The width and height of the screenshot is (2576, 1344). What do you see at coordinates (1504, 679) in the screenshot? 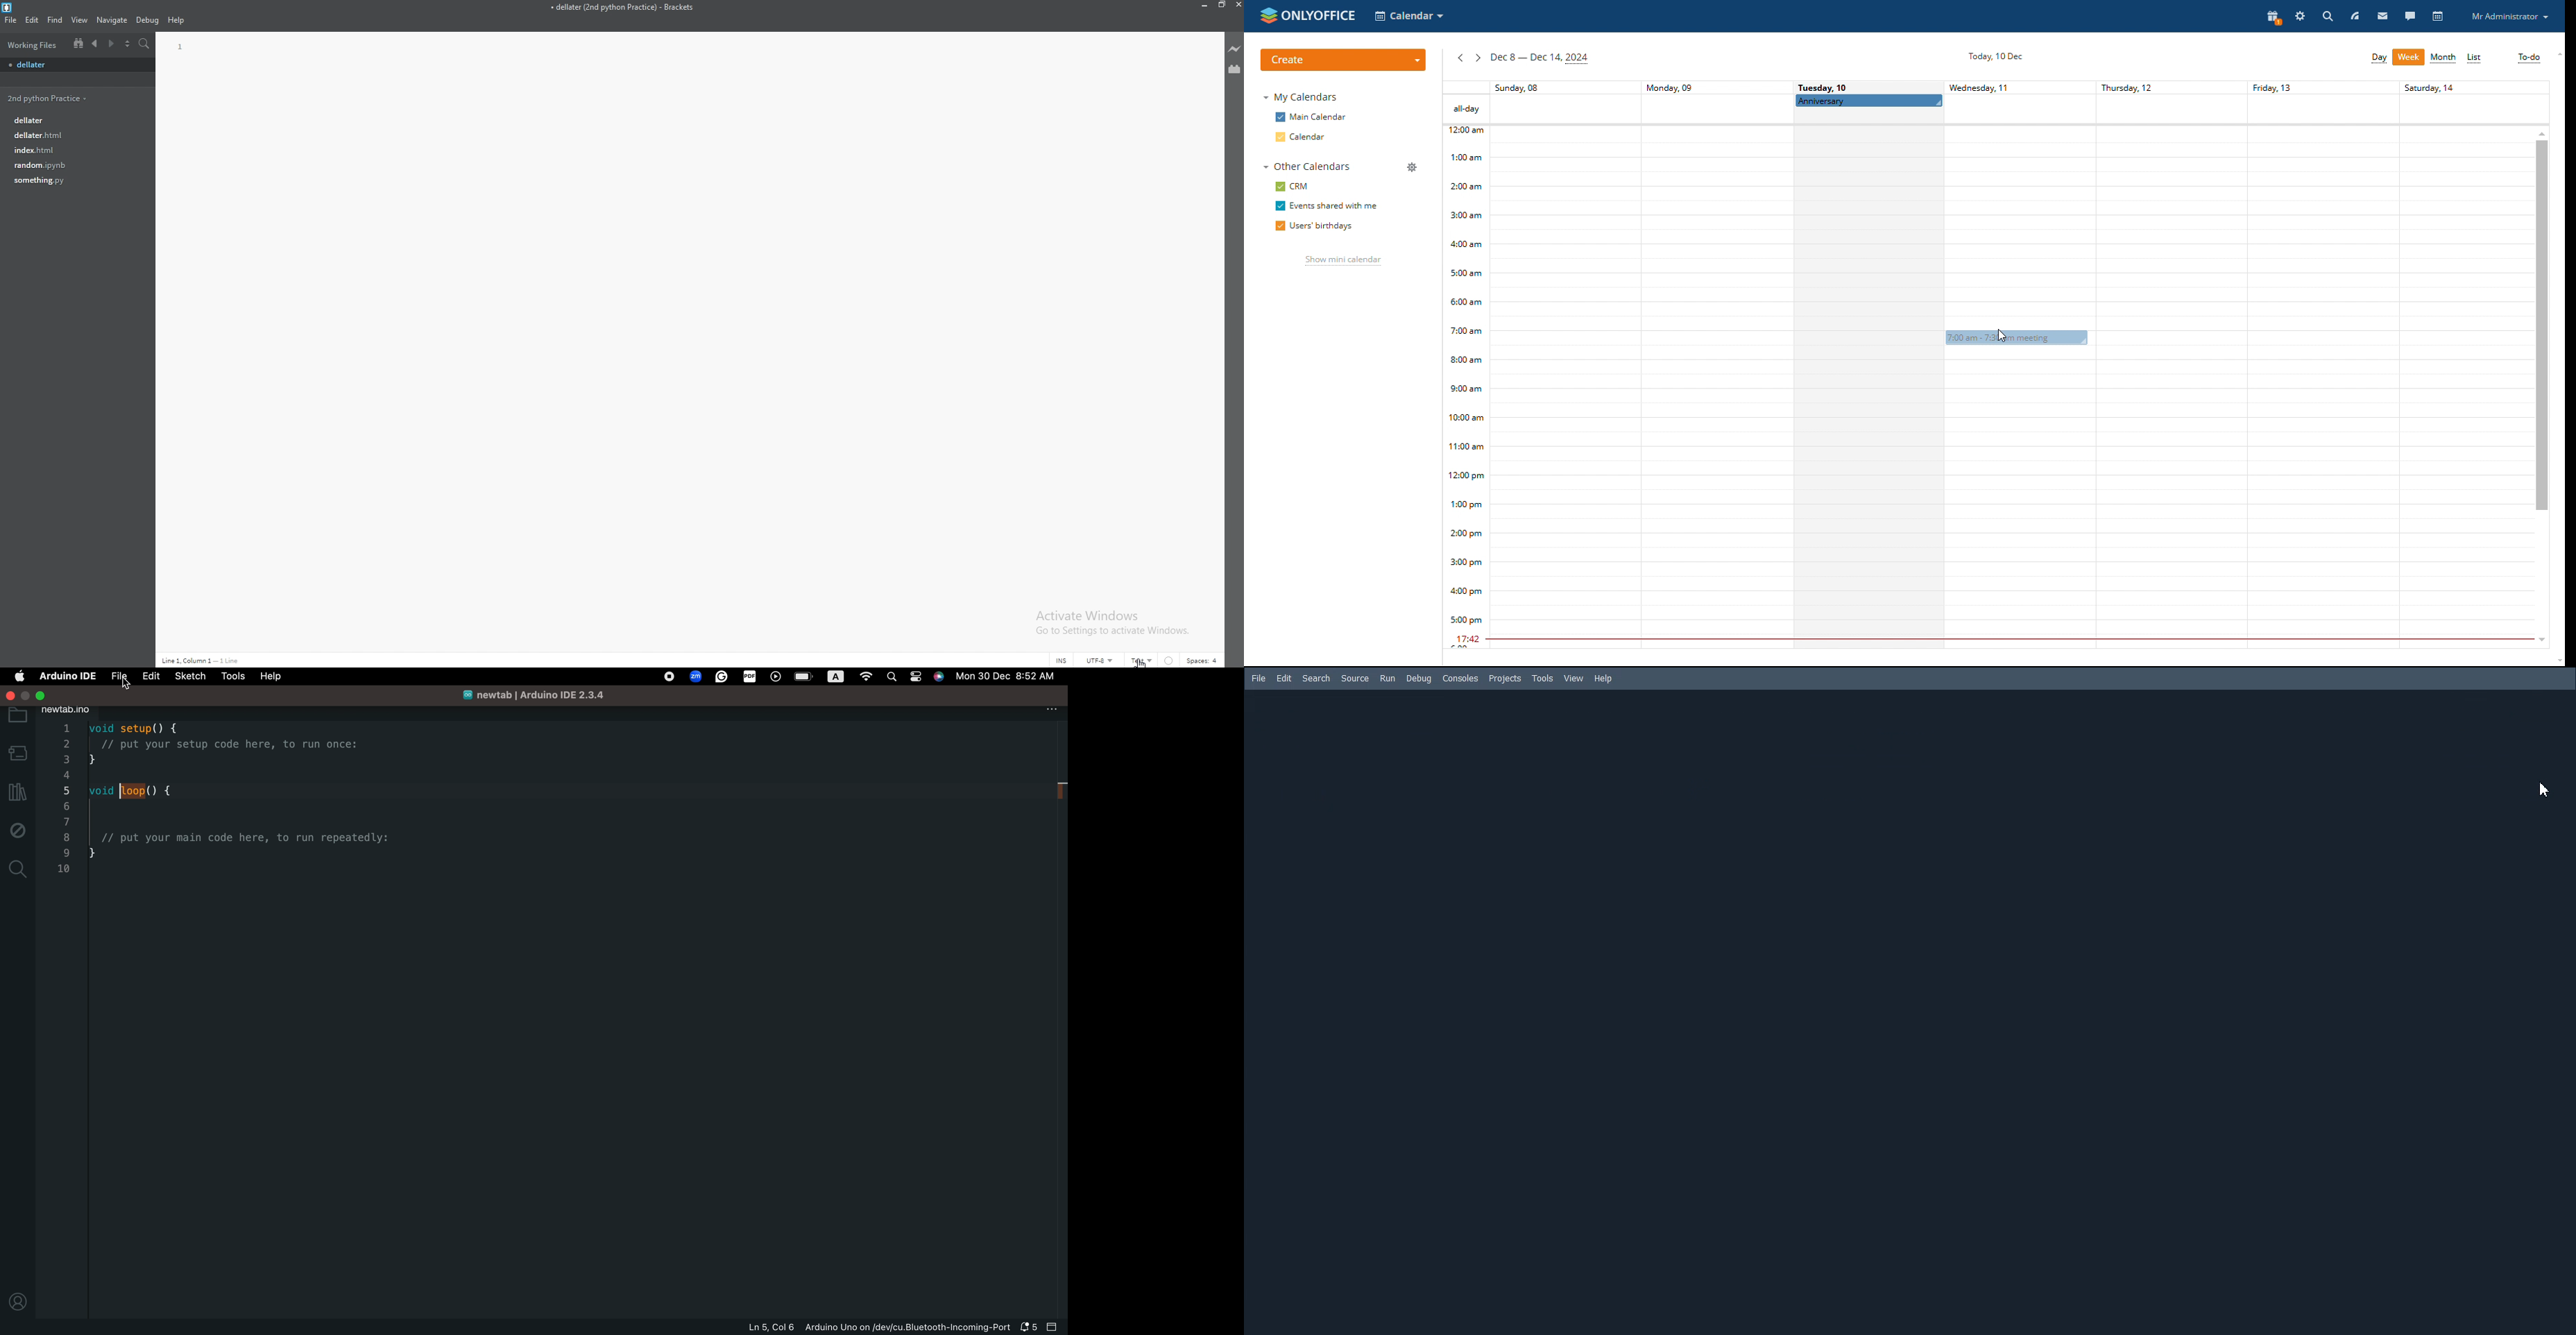
I see `Projects` at bounding box center [1504, 679].